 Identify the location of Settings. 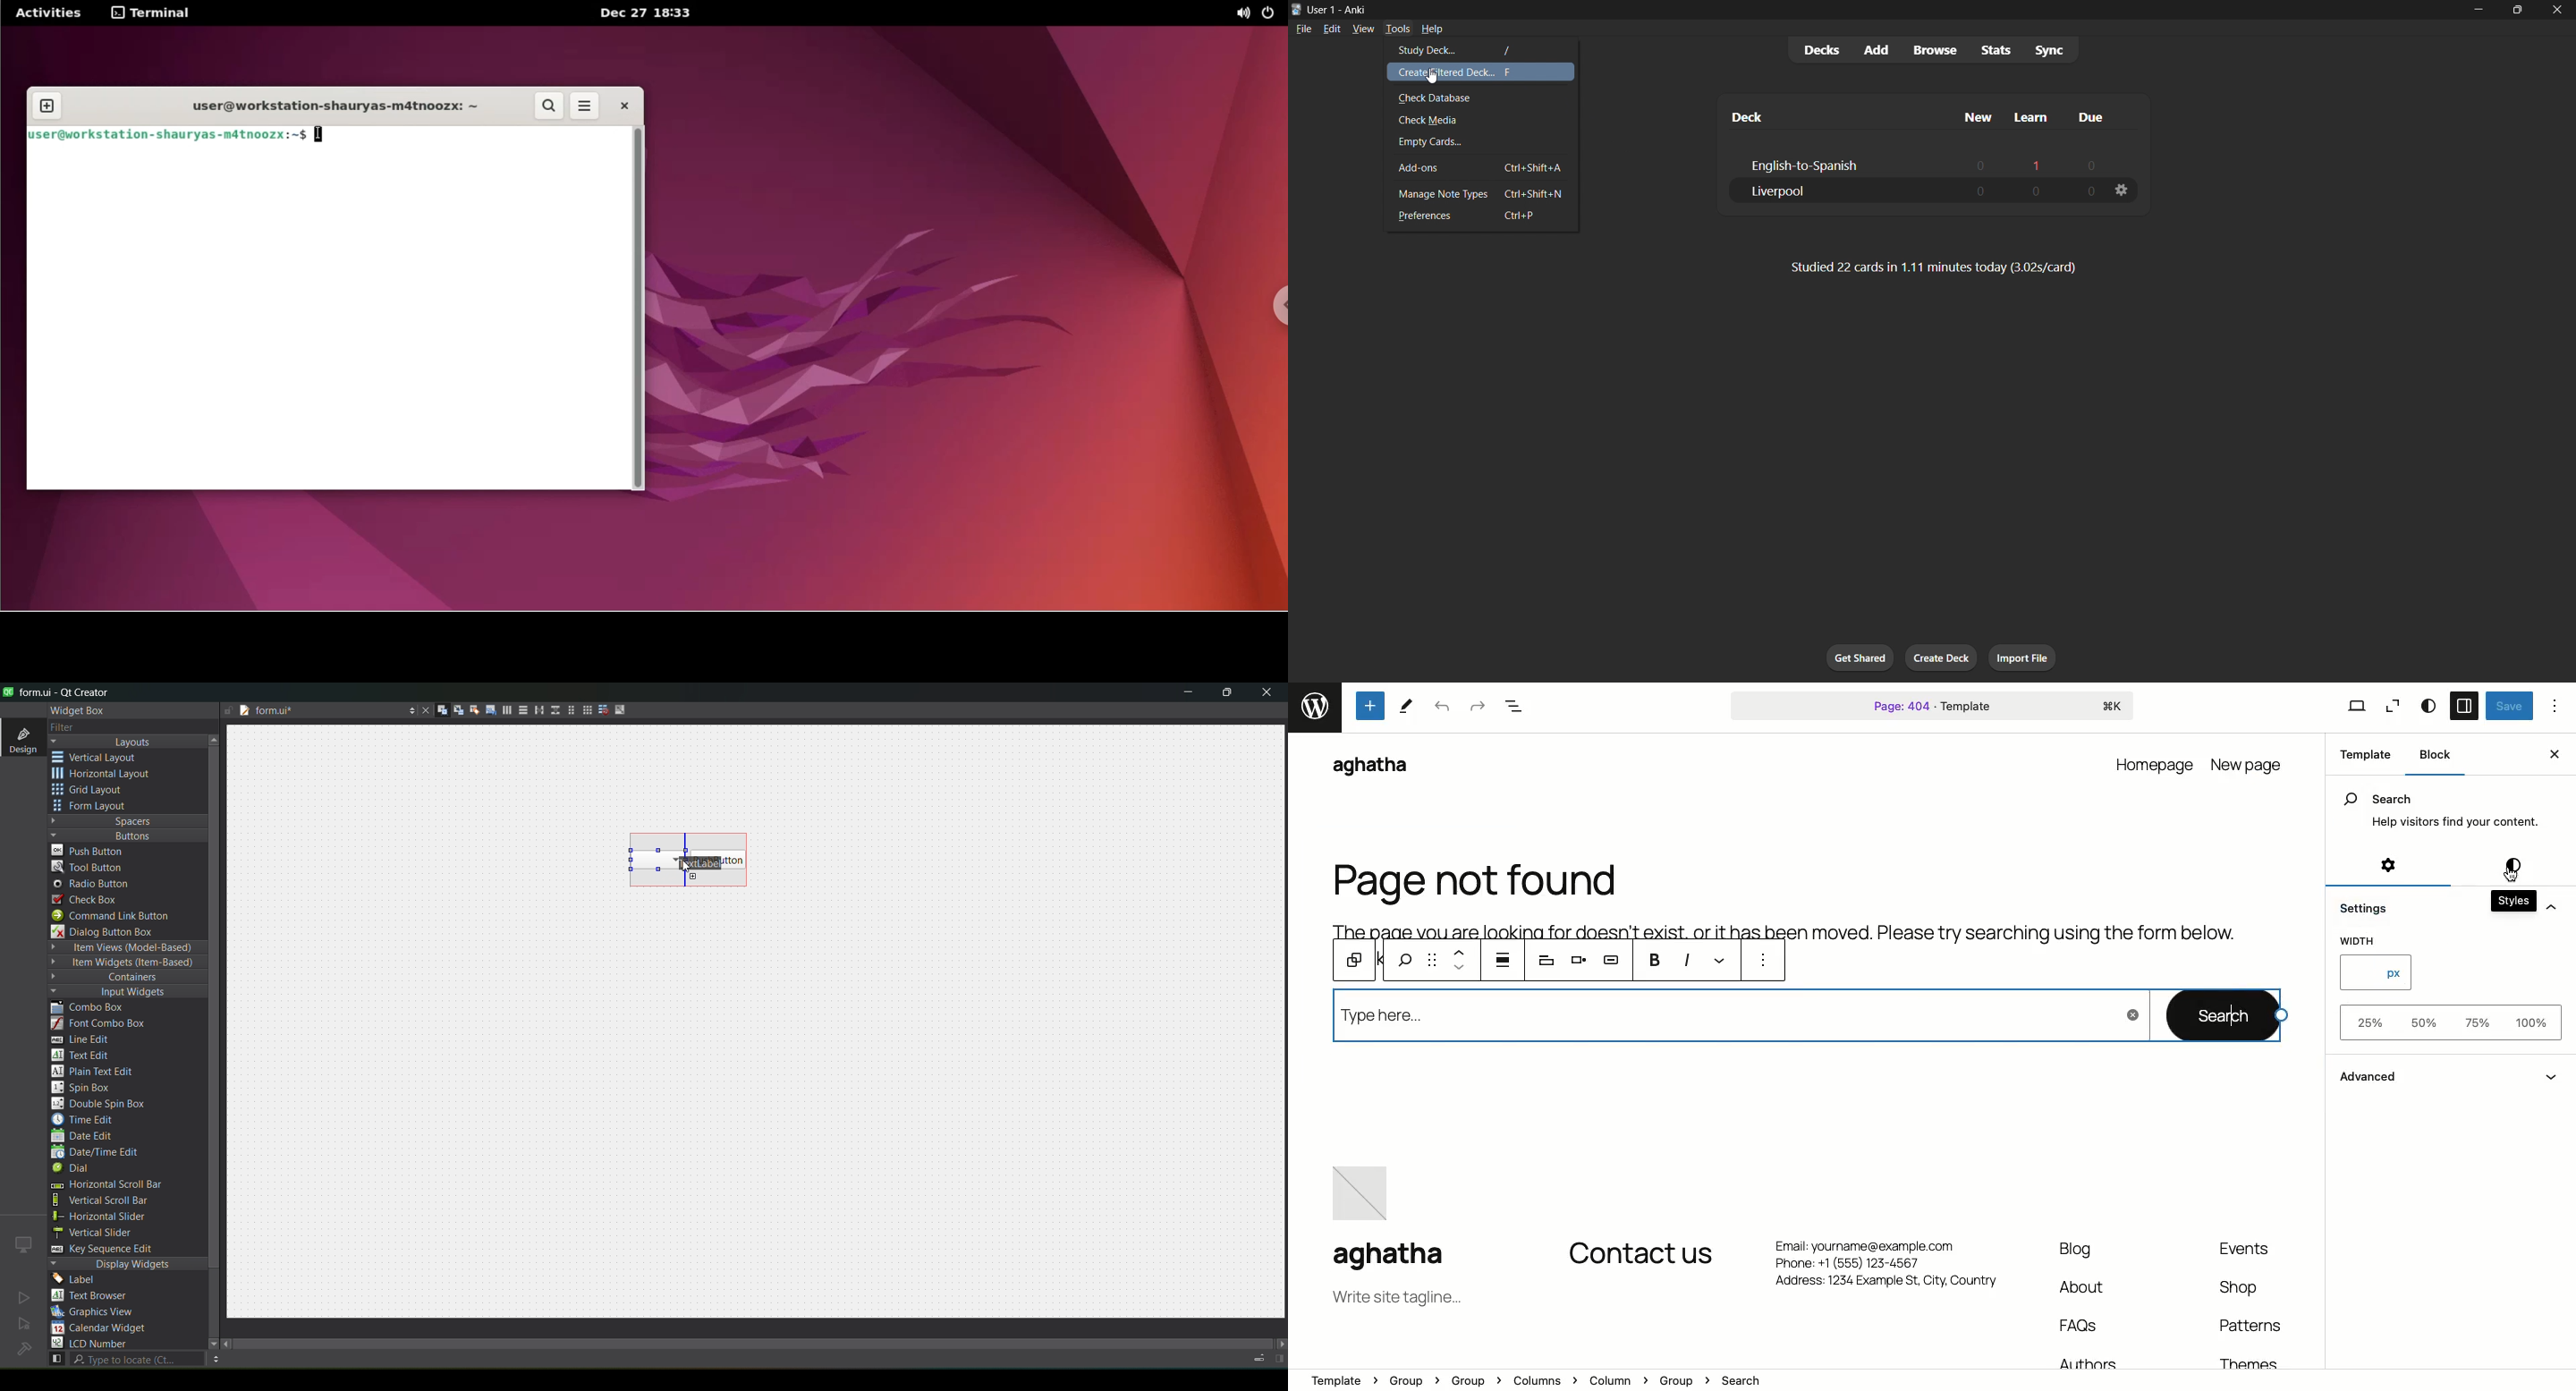
(2392, 869).